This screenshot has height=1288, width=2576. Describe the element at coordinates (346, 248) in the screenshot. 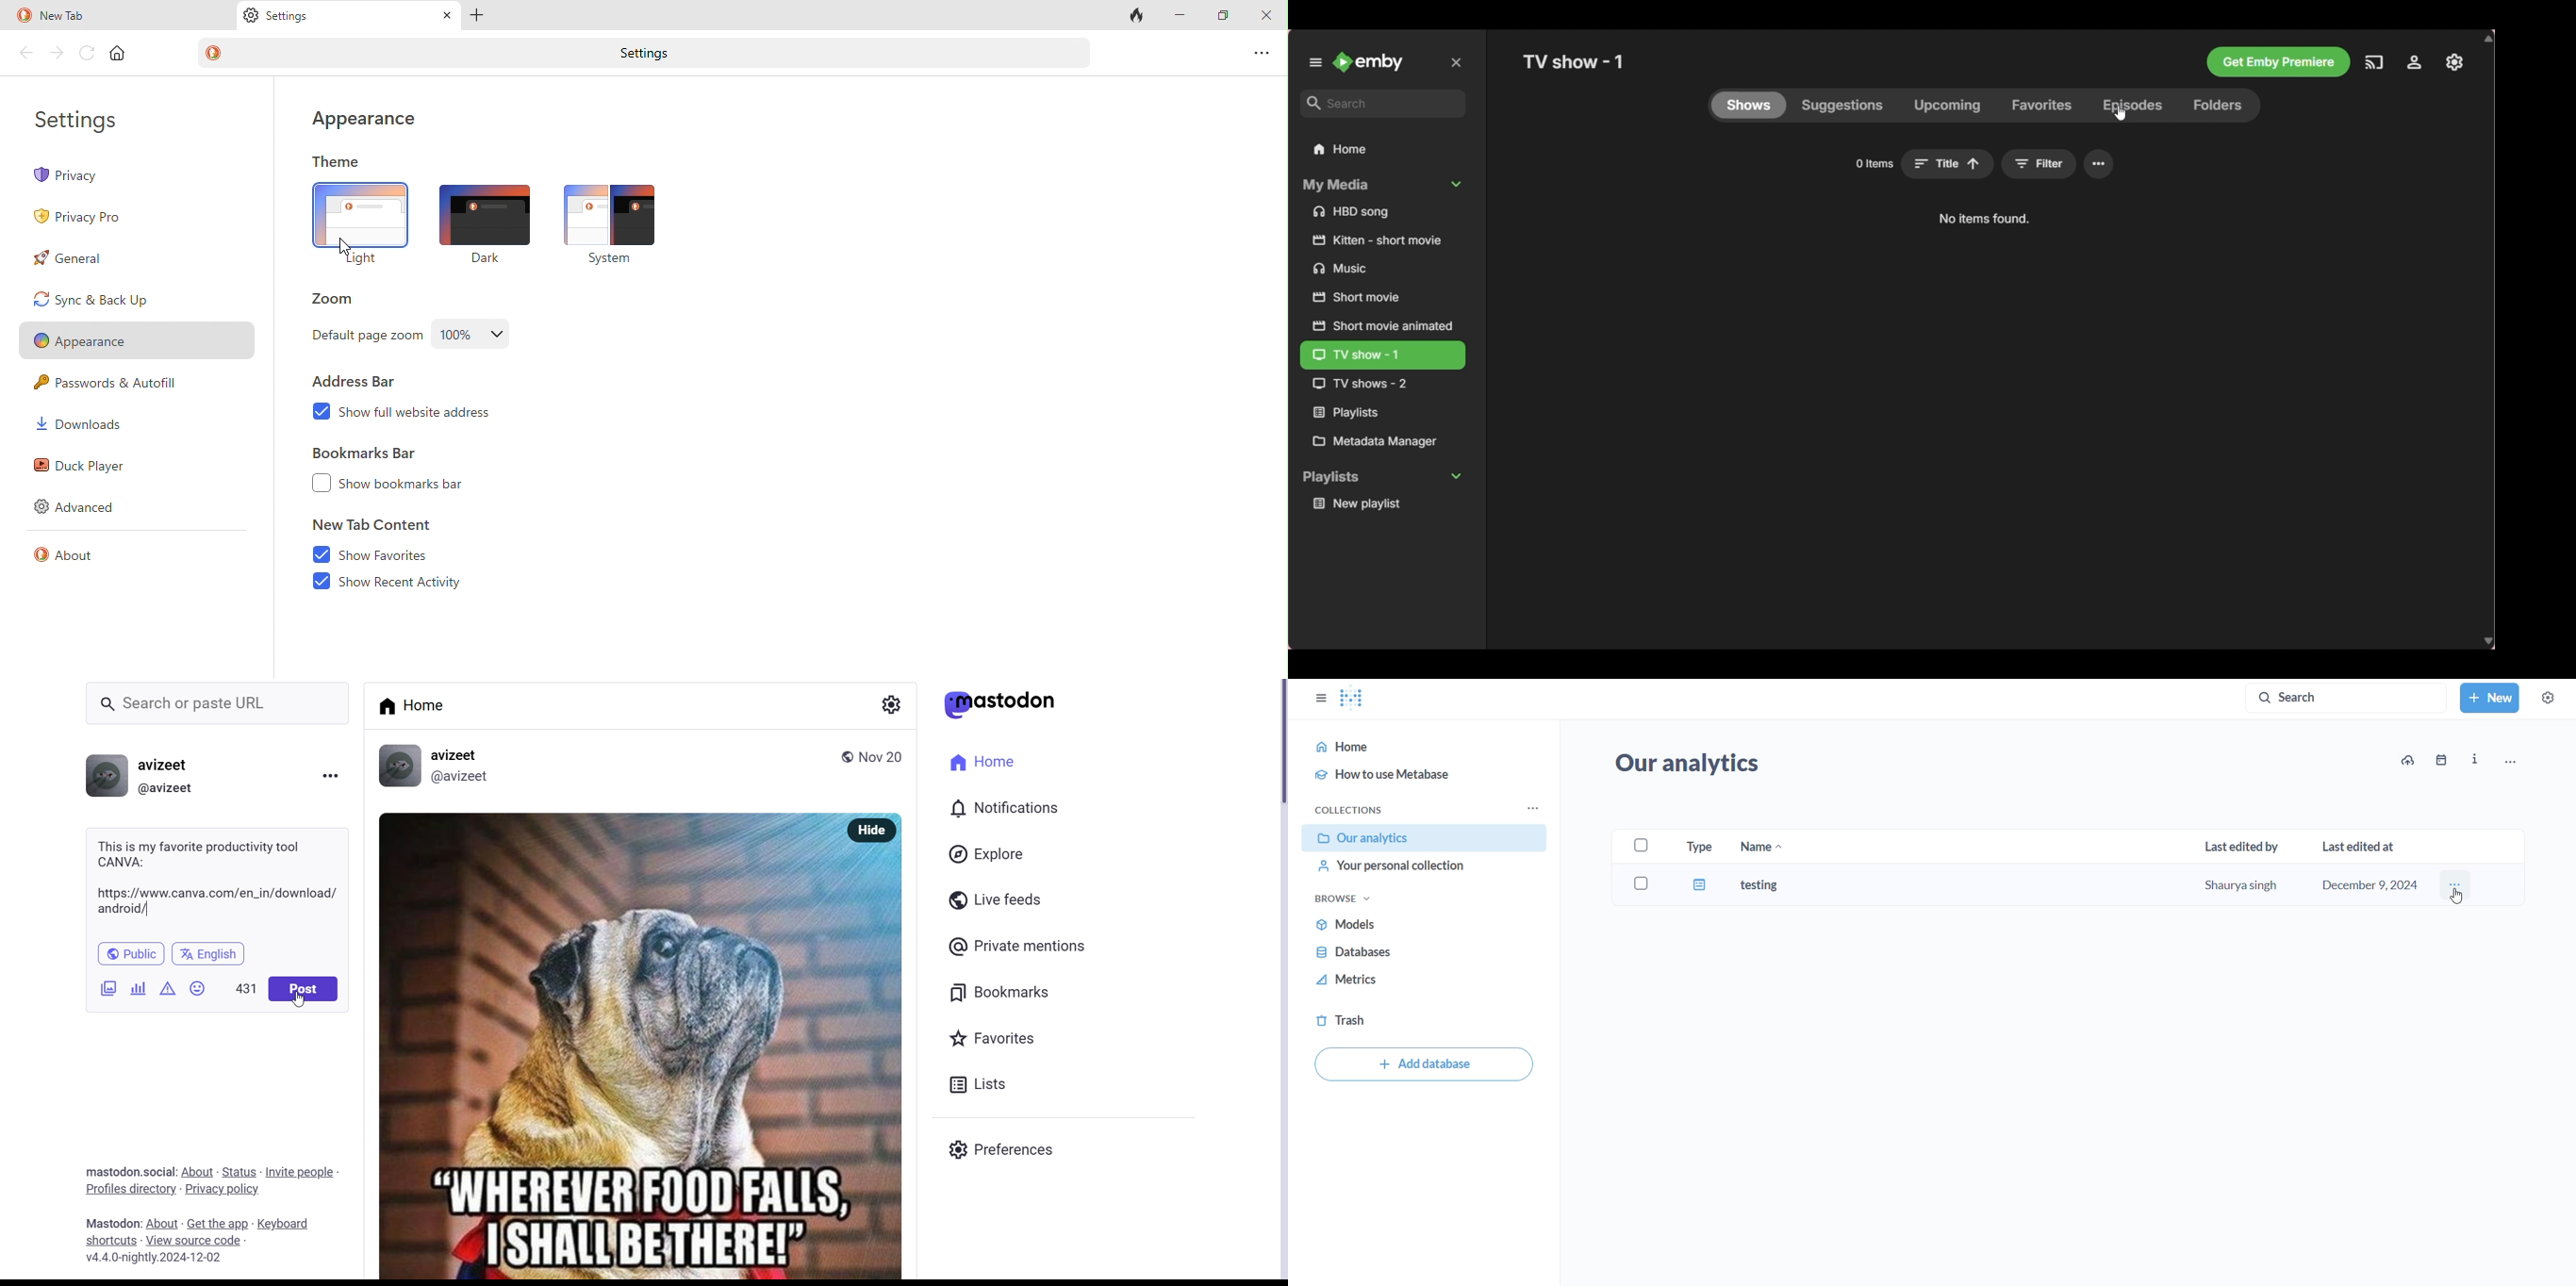

I see `cursor` at that location.